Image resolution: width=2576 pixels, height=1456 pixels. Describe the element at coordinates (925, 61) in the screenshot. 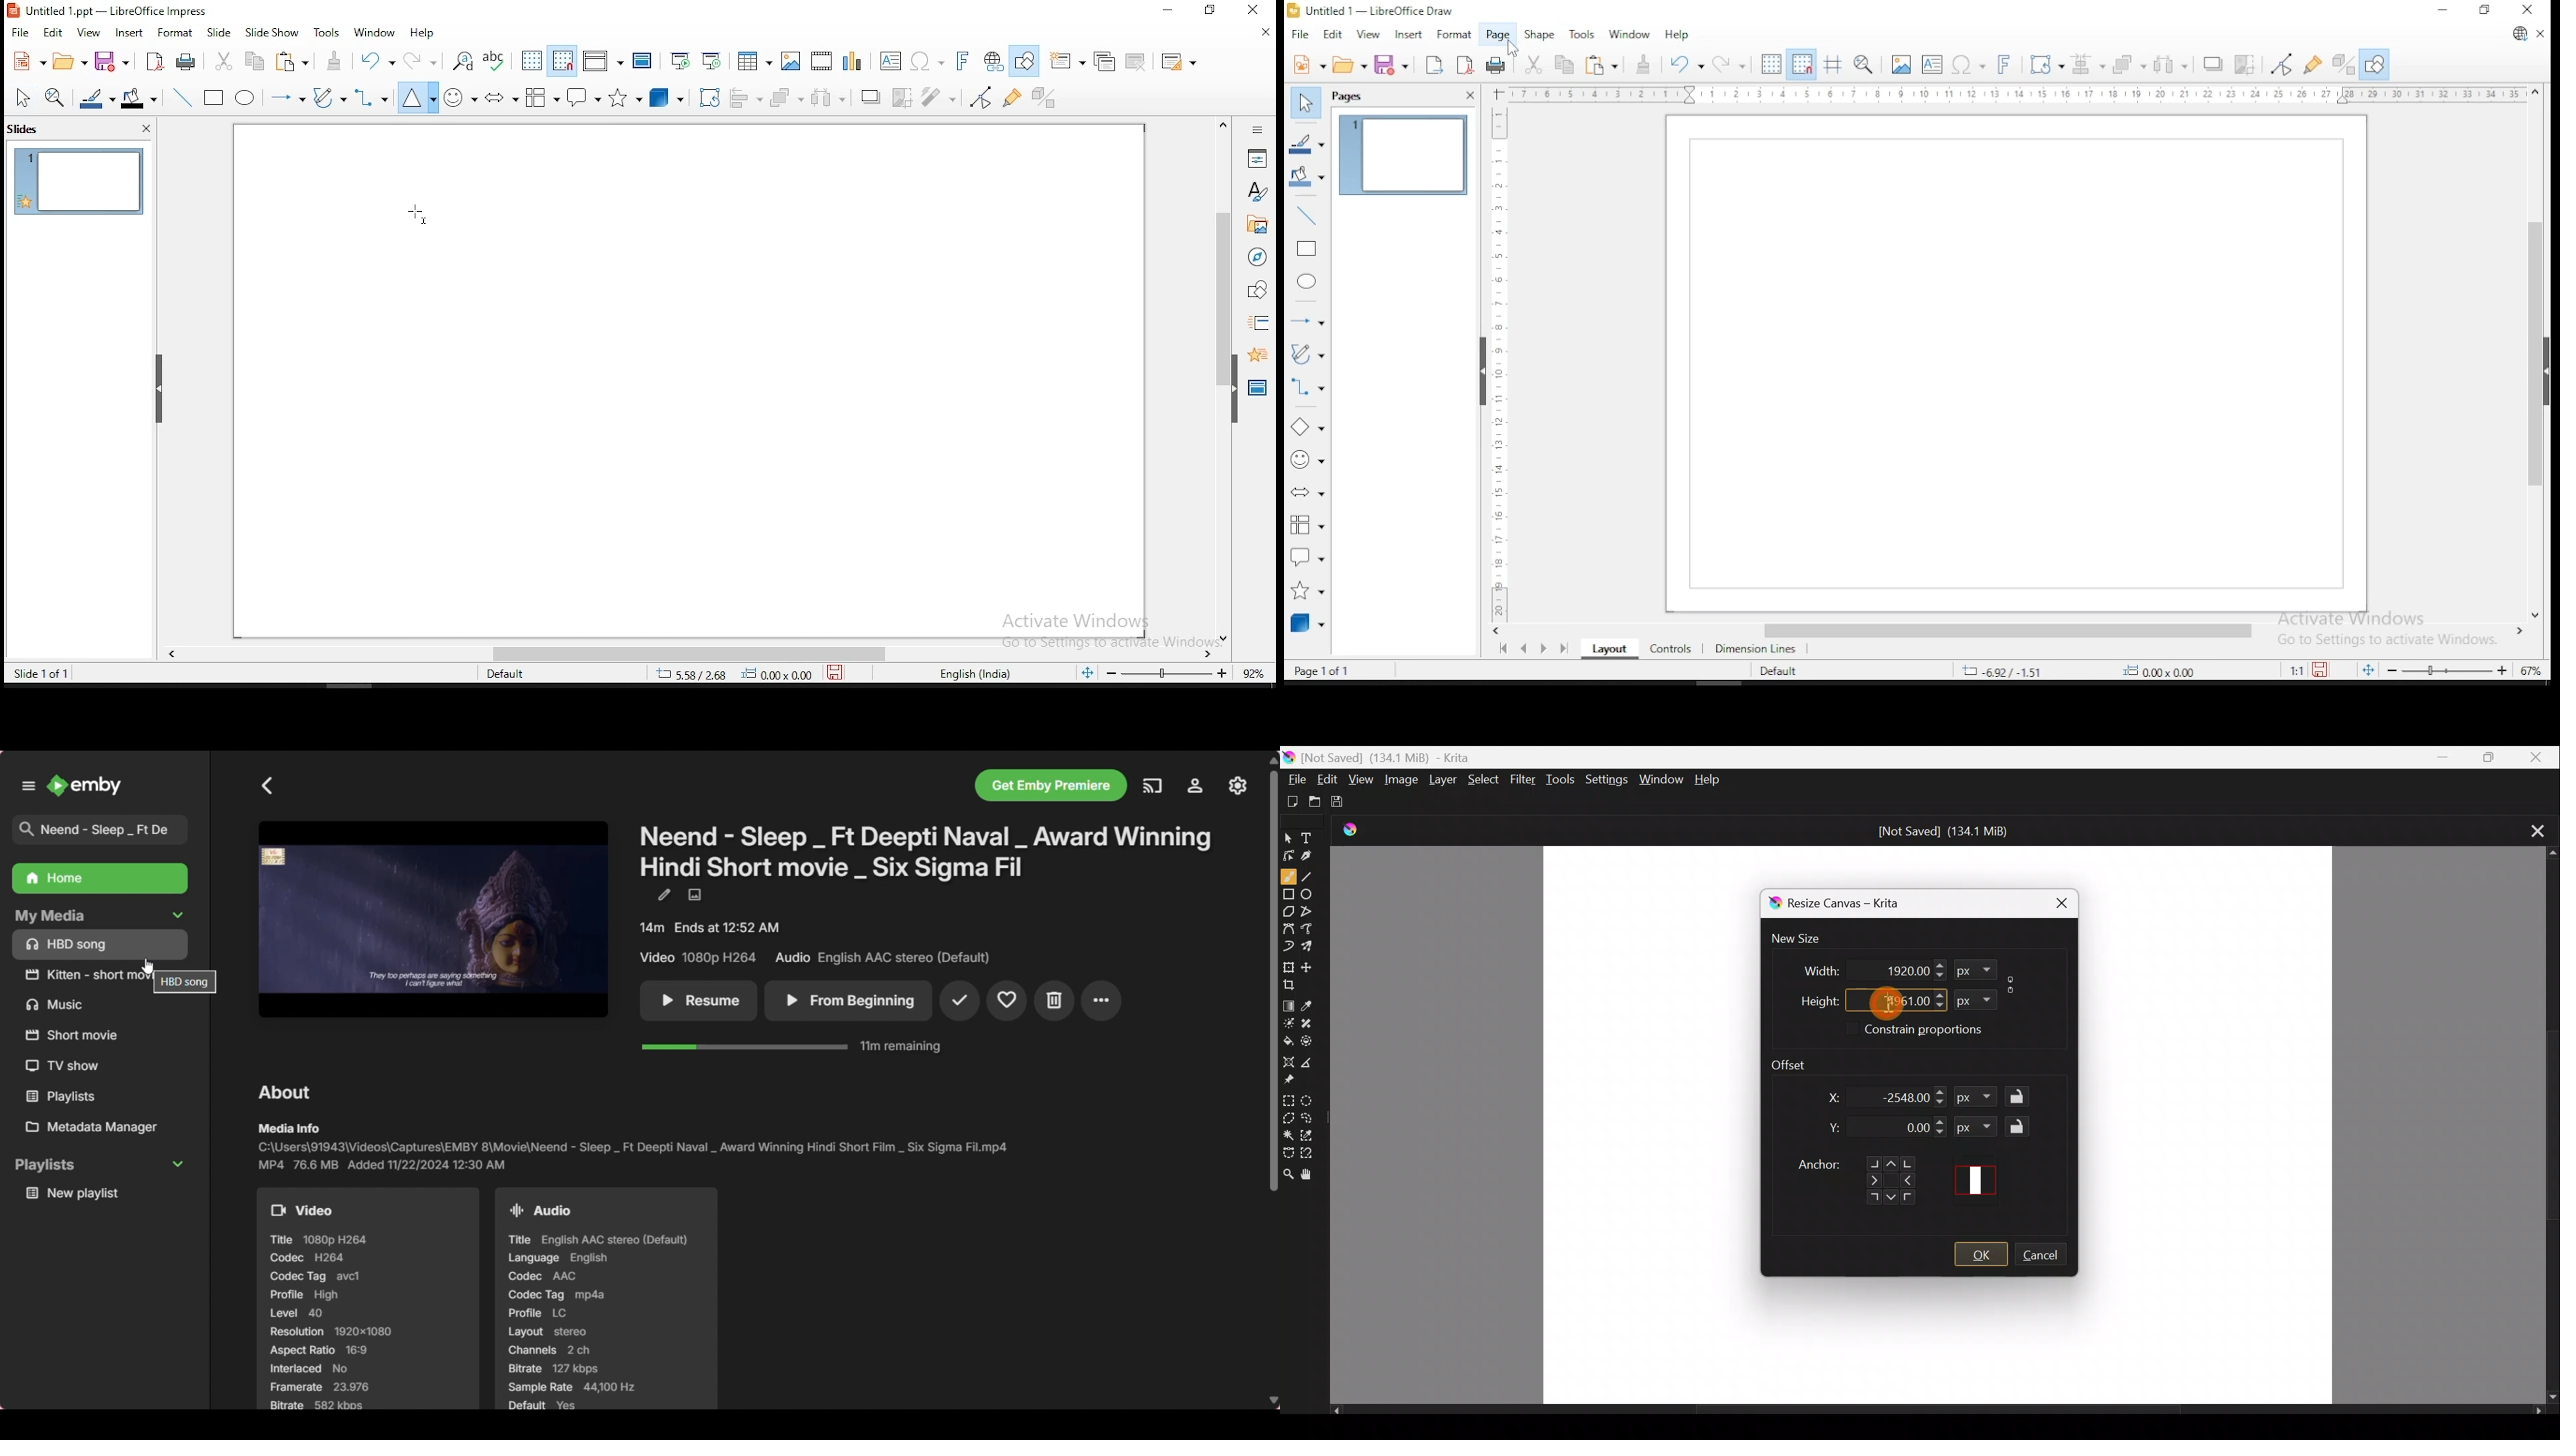

I see `special characters` at that location.